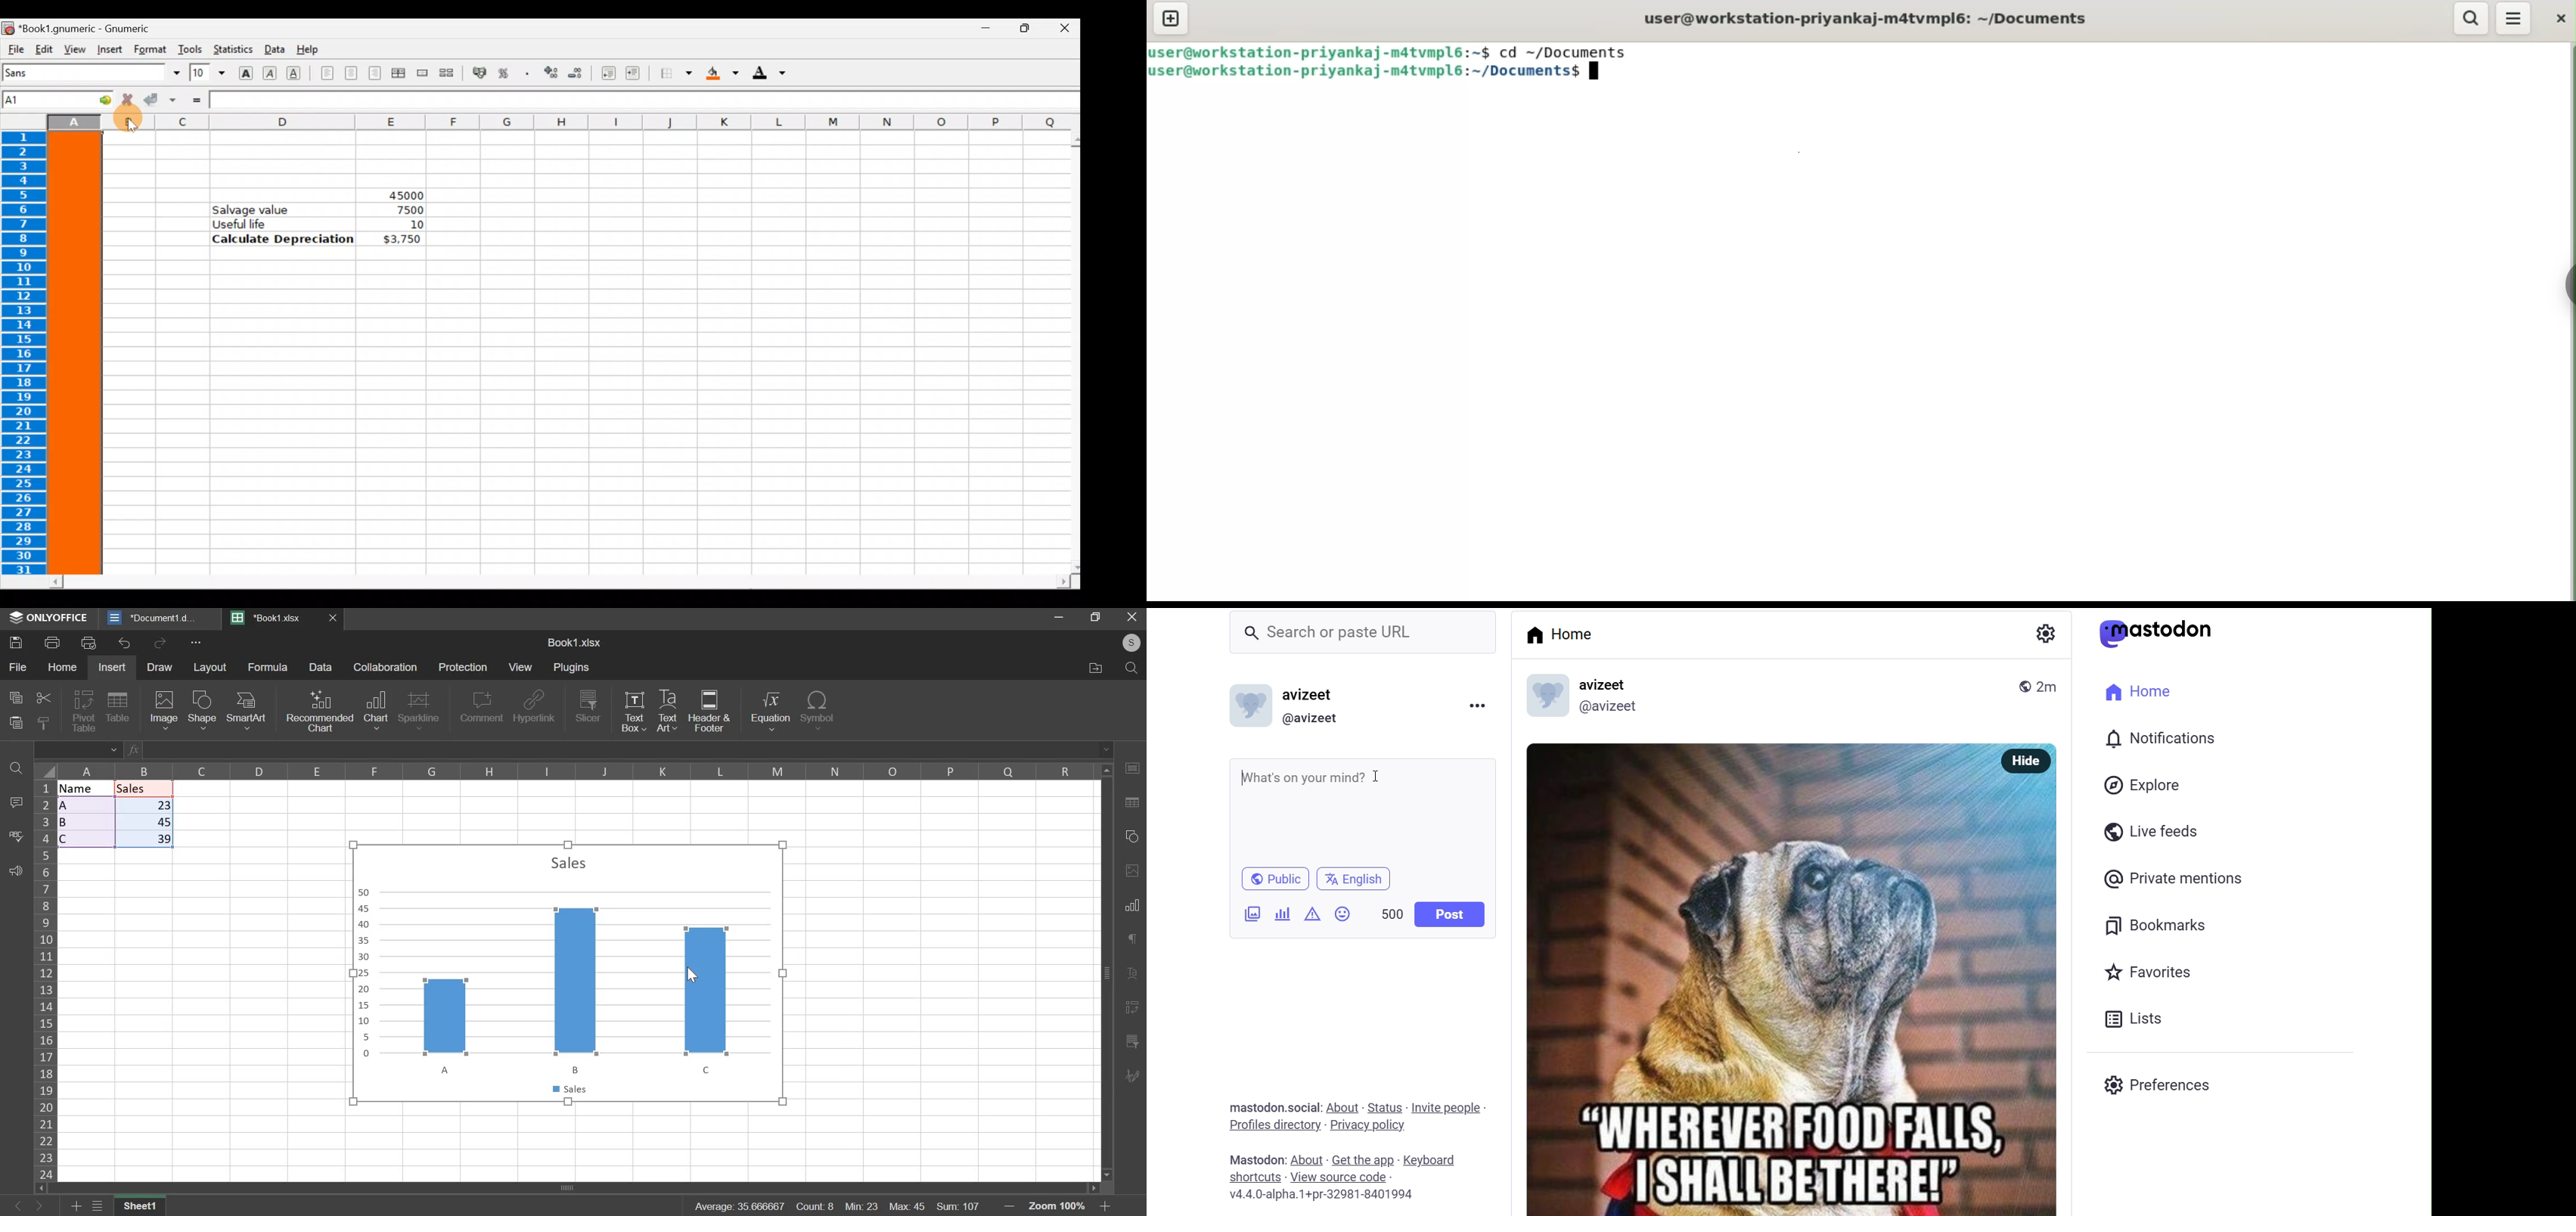 This screenshot has height=1232, width=2576. I want to click on sidebar, so click(2566, 284).